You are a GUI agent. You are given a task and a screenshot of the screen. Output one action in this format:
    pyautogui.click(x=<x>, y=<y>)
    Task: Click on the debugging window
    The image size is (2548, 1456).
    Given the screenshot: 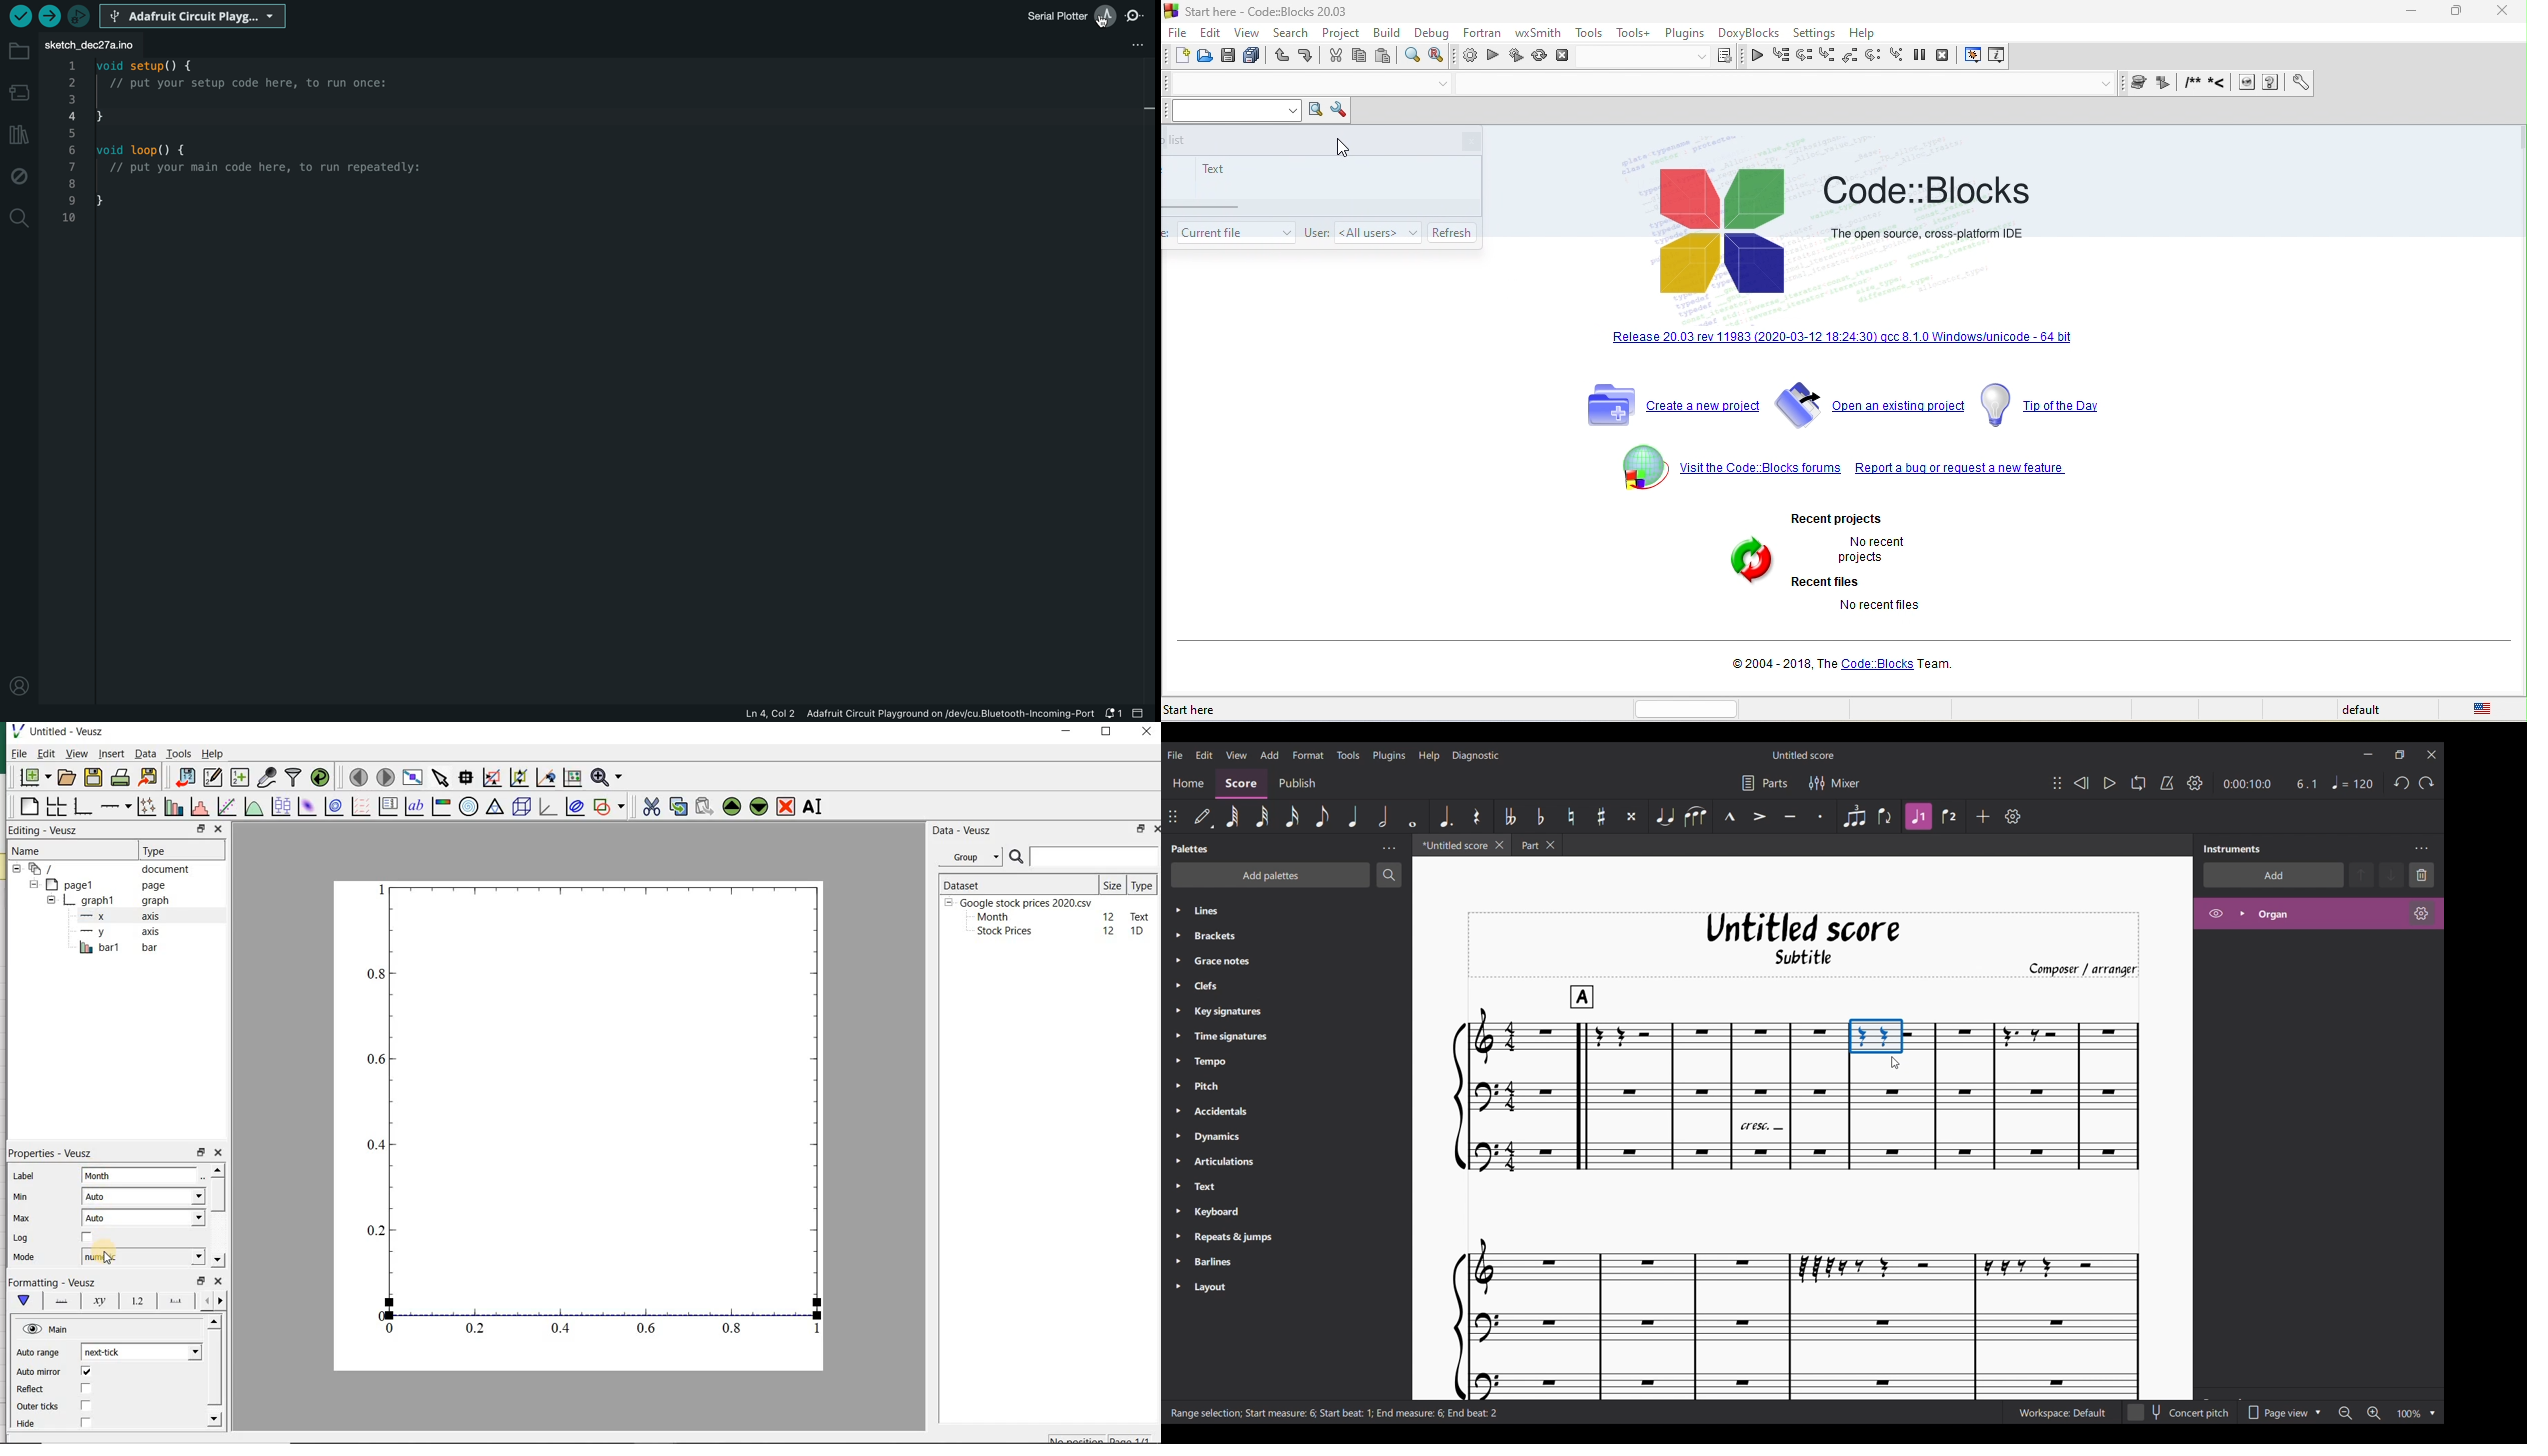 What is the action you would take?
    pyautogui.click(x=1974, y=56)
    